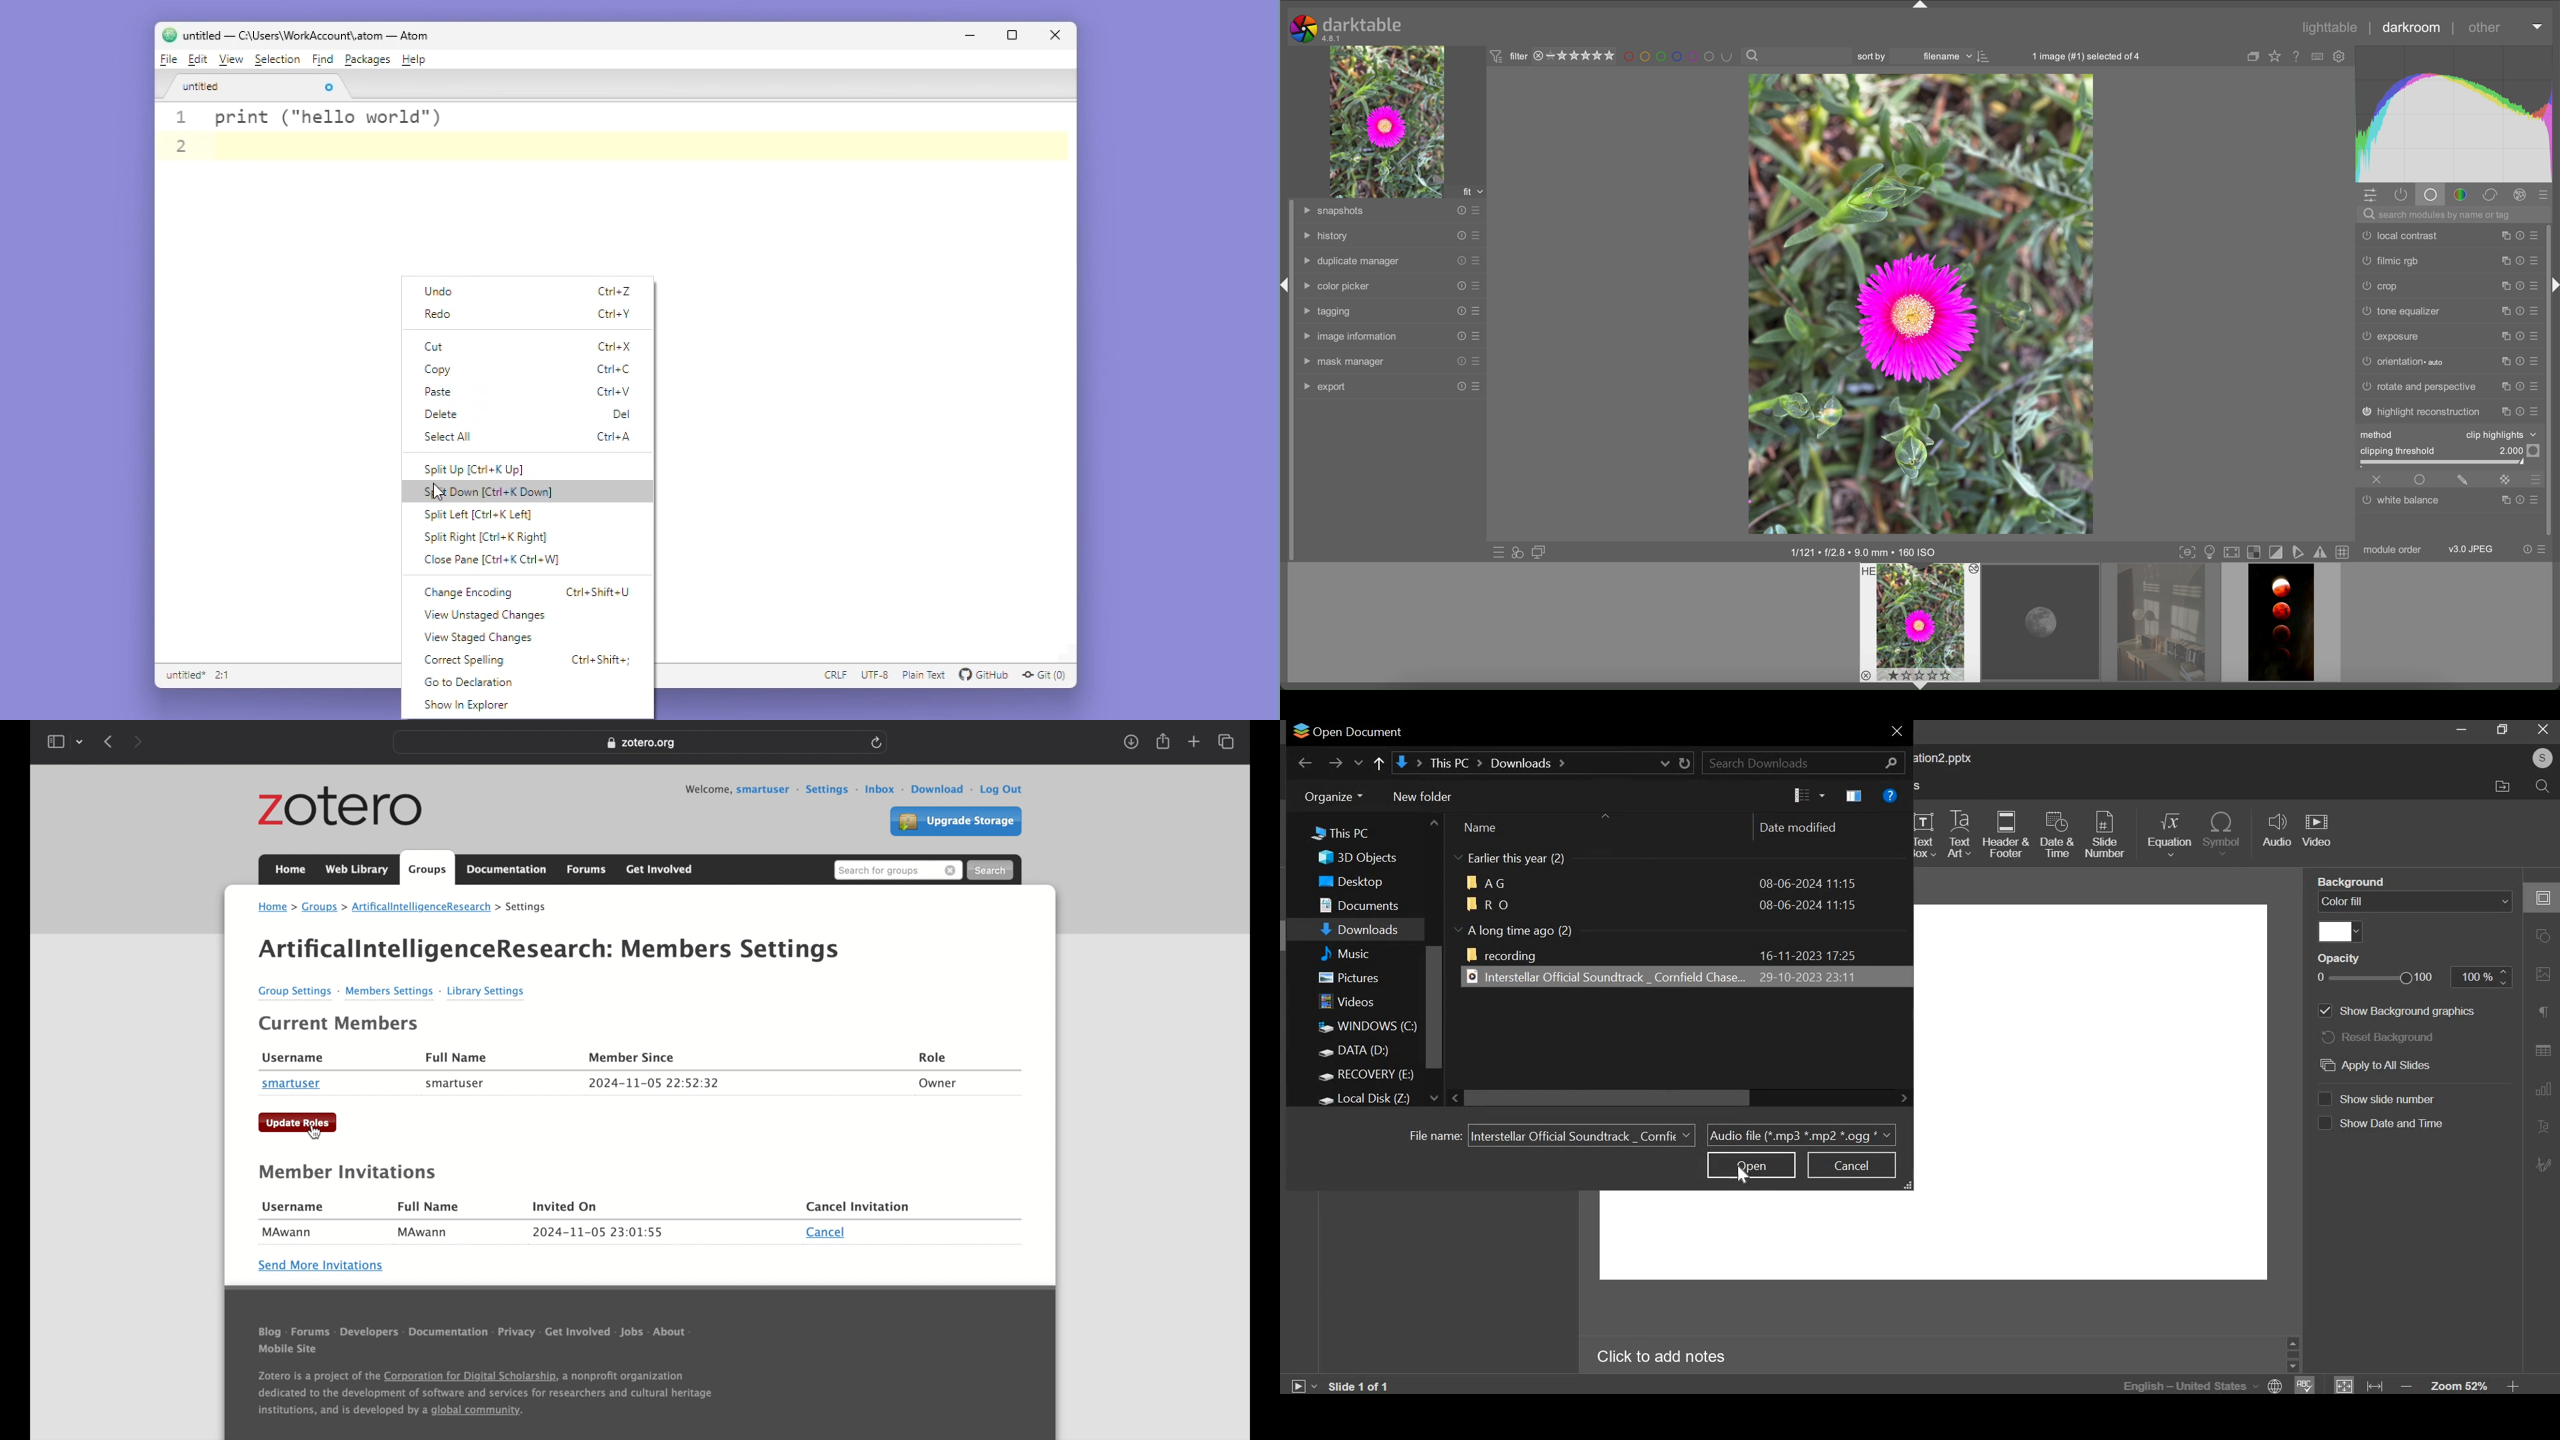 The image size is (2576, 1456). Describe the element at coordinates (2224, 833) in the screenshot. I see `insert symbol` at that location.